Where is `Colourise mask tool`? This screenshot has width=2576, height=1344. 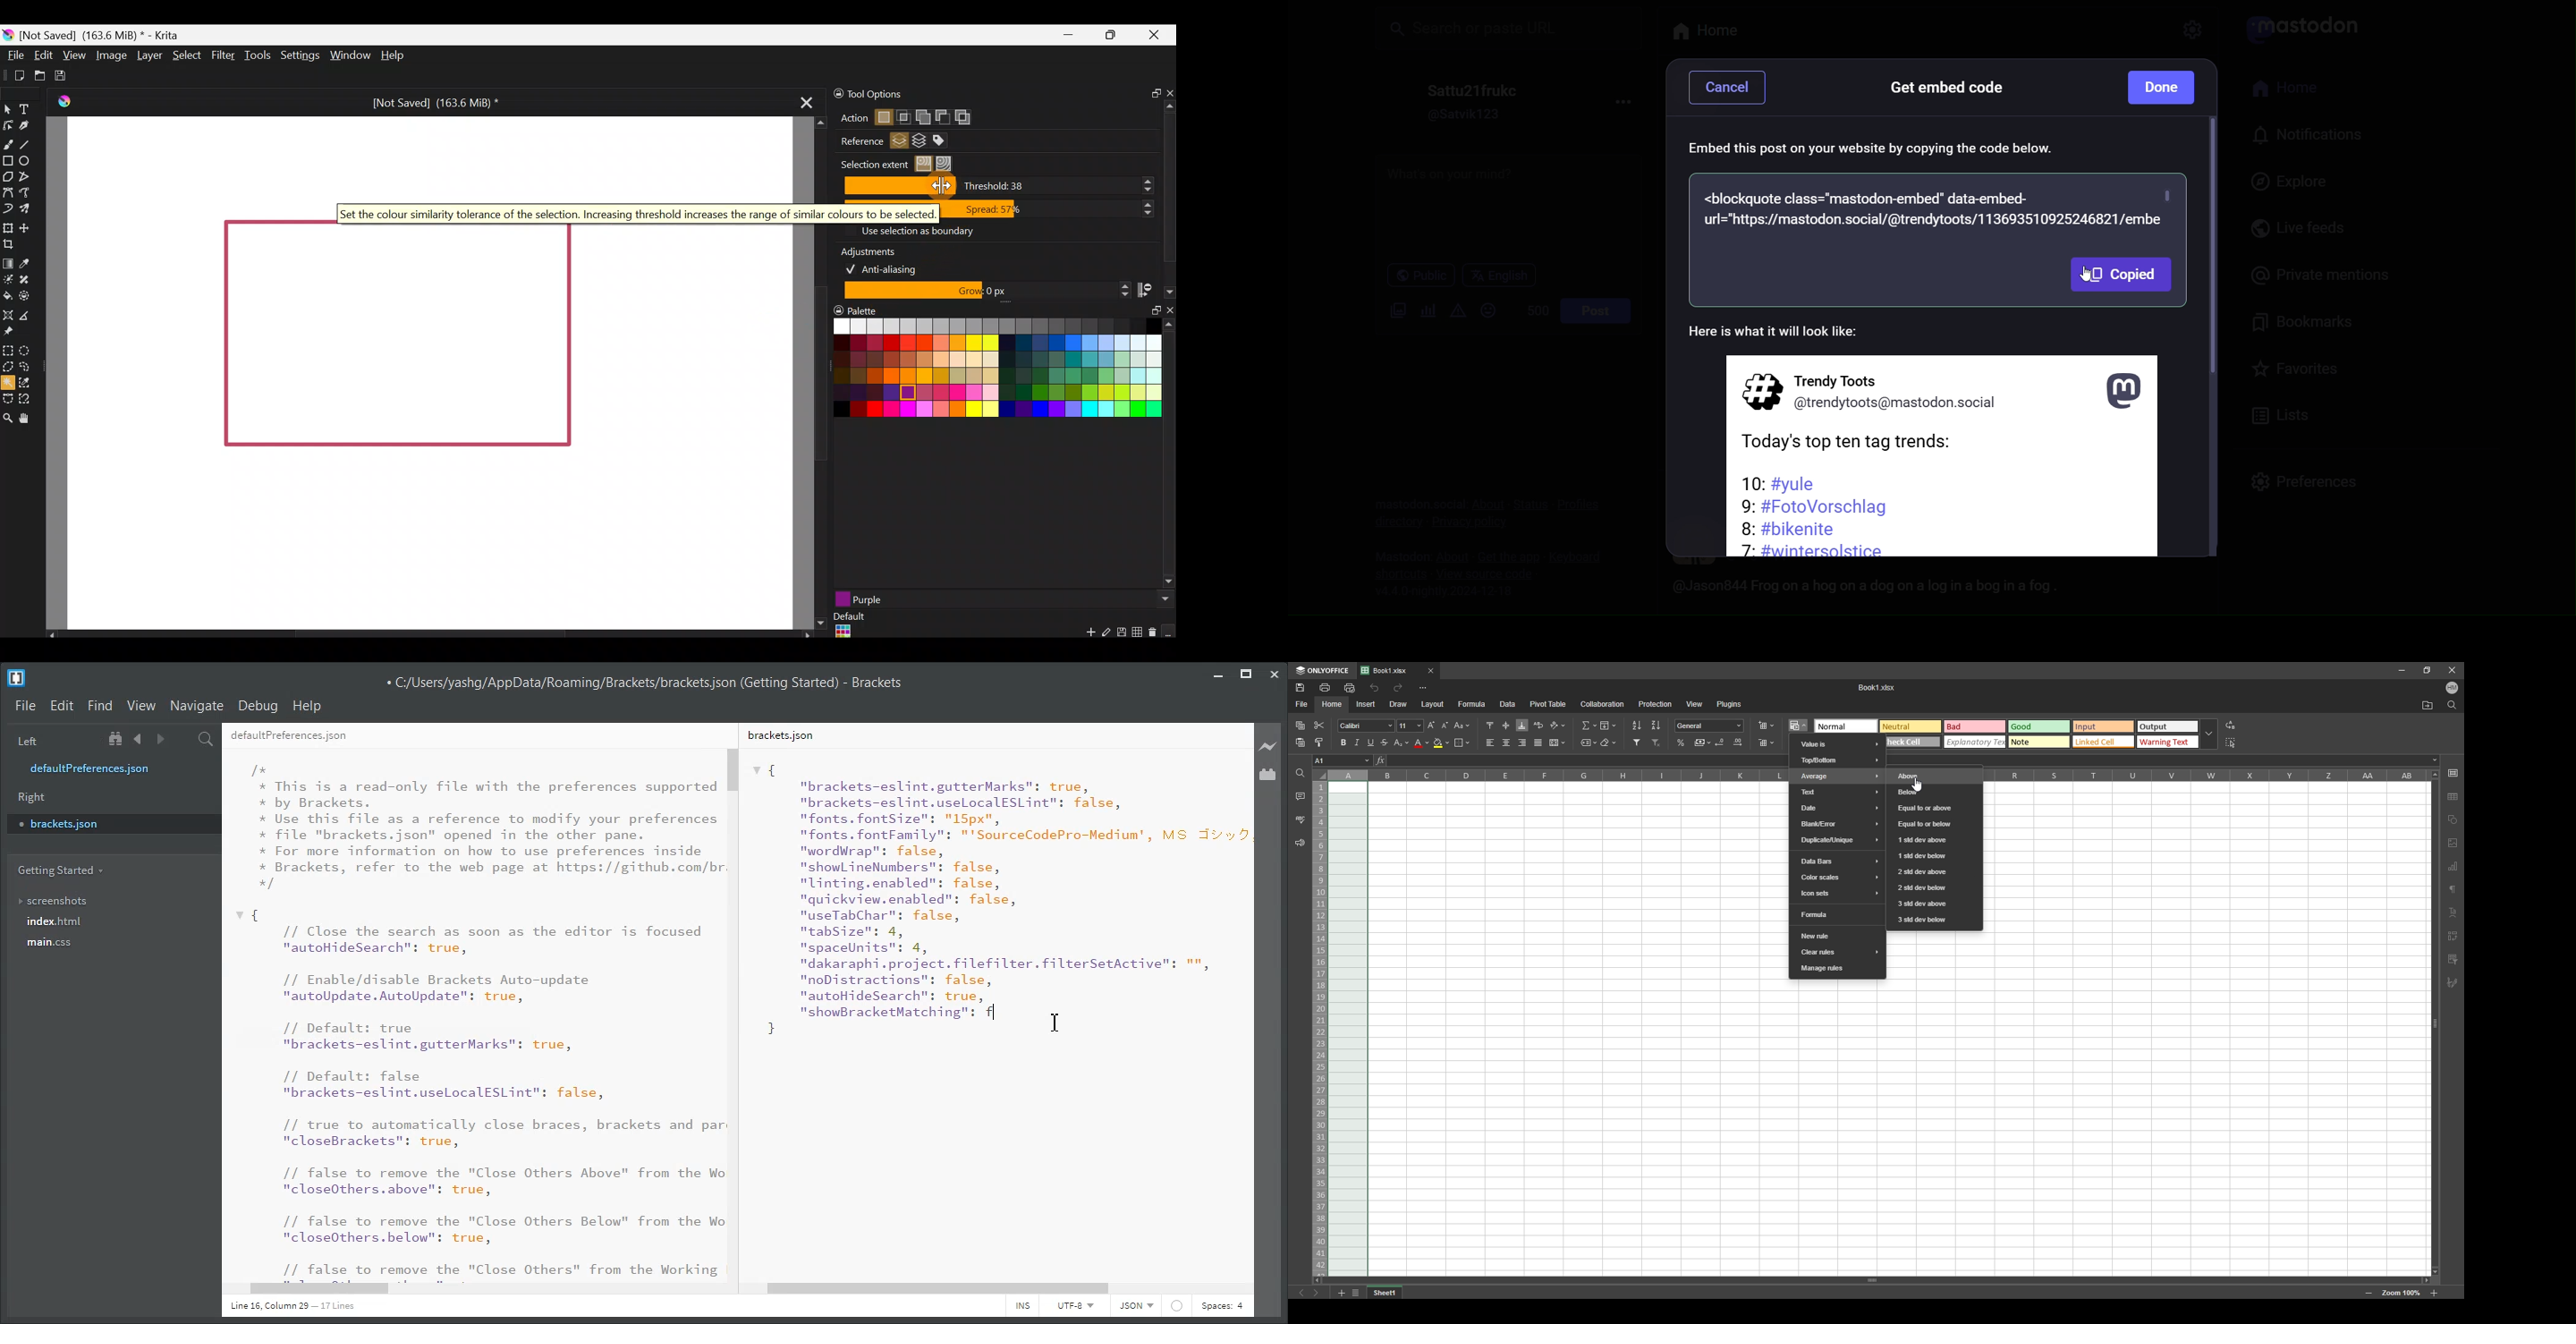 Colourise mask tool is located at coordinates (8, 281).